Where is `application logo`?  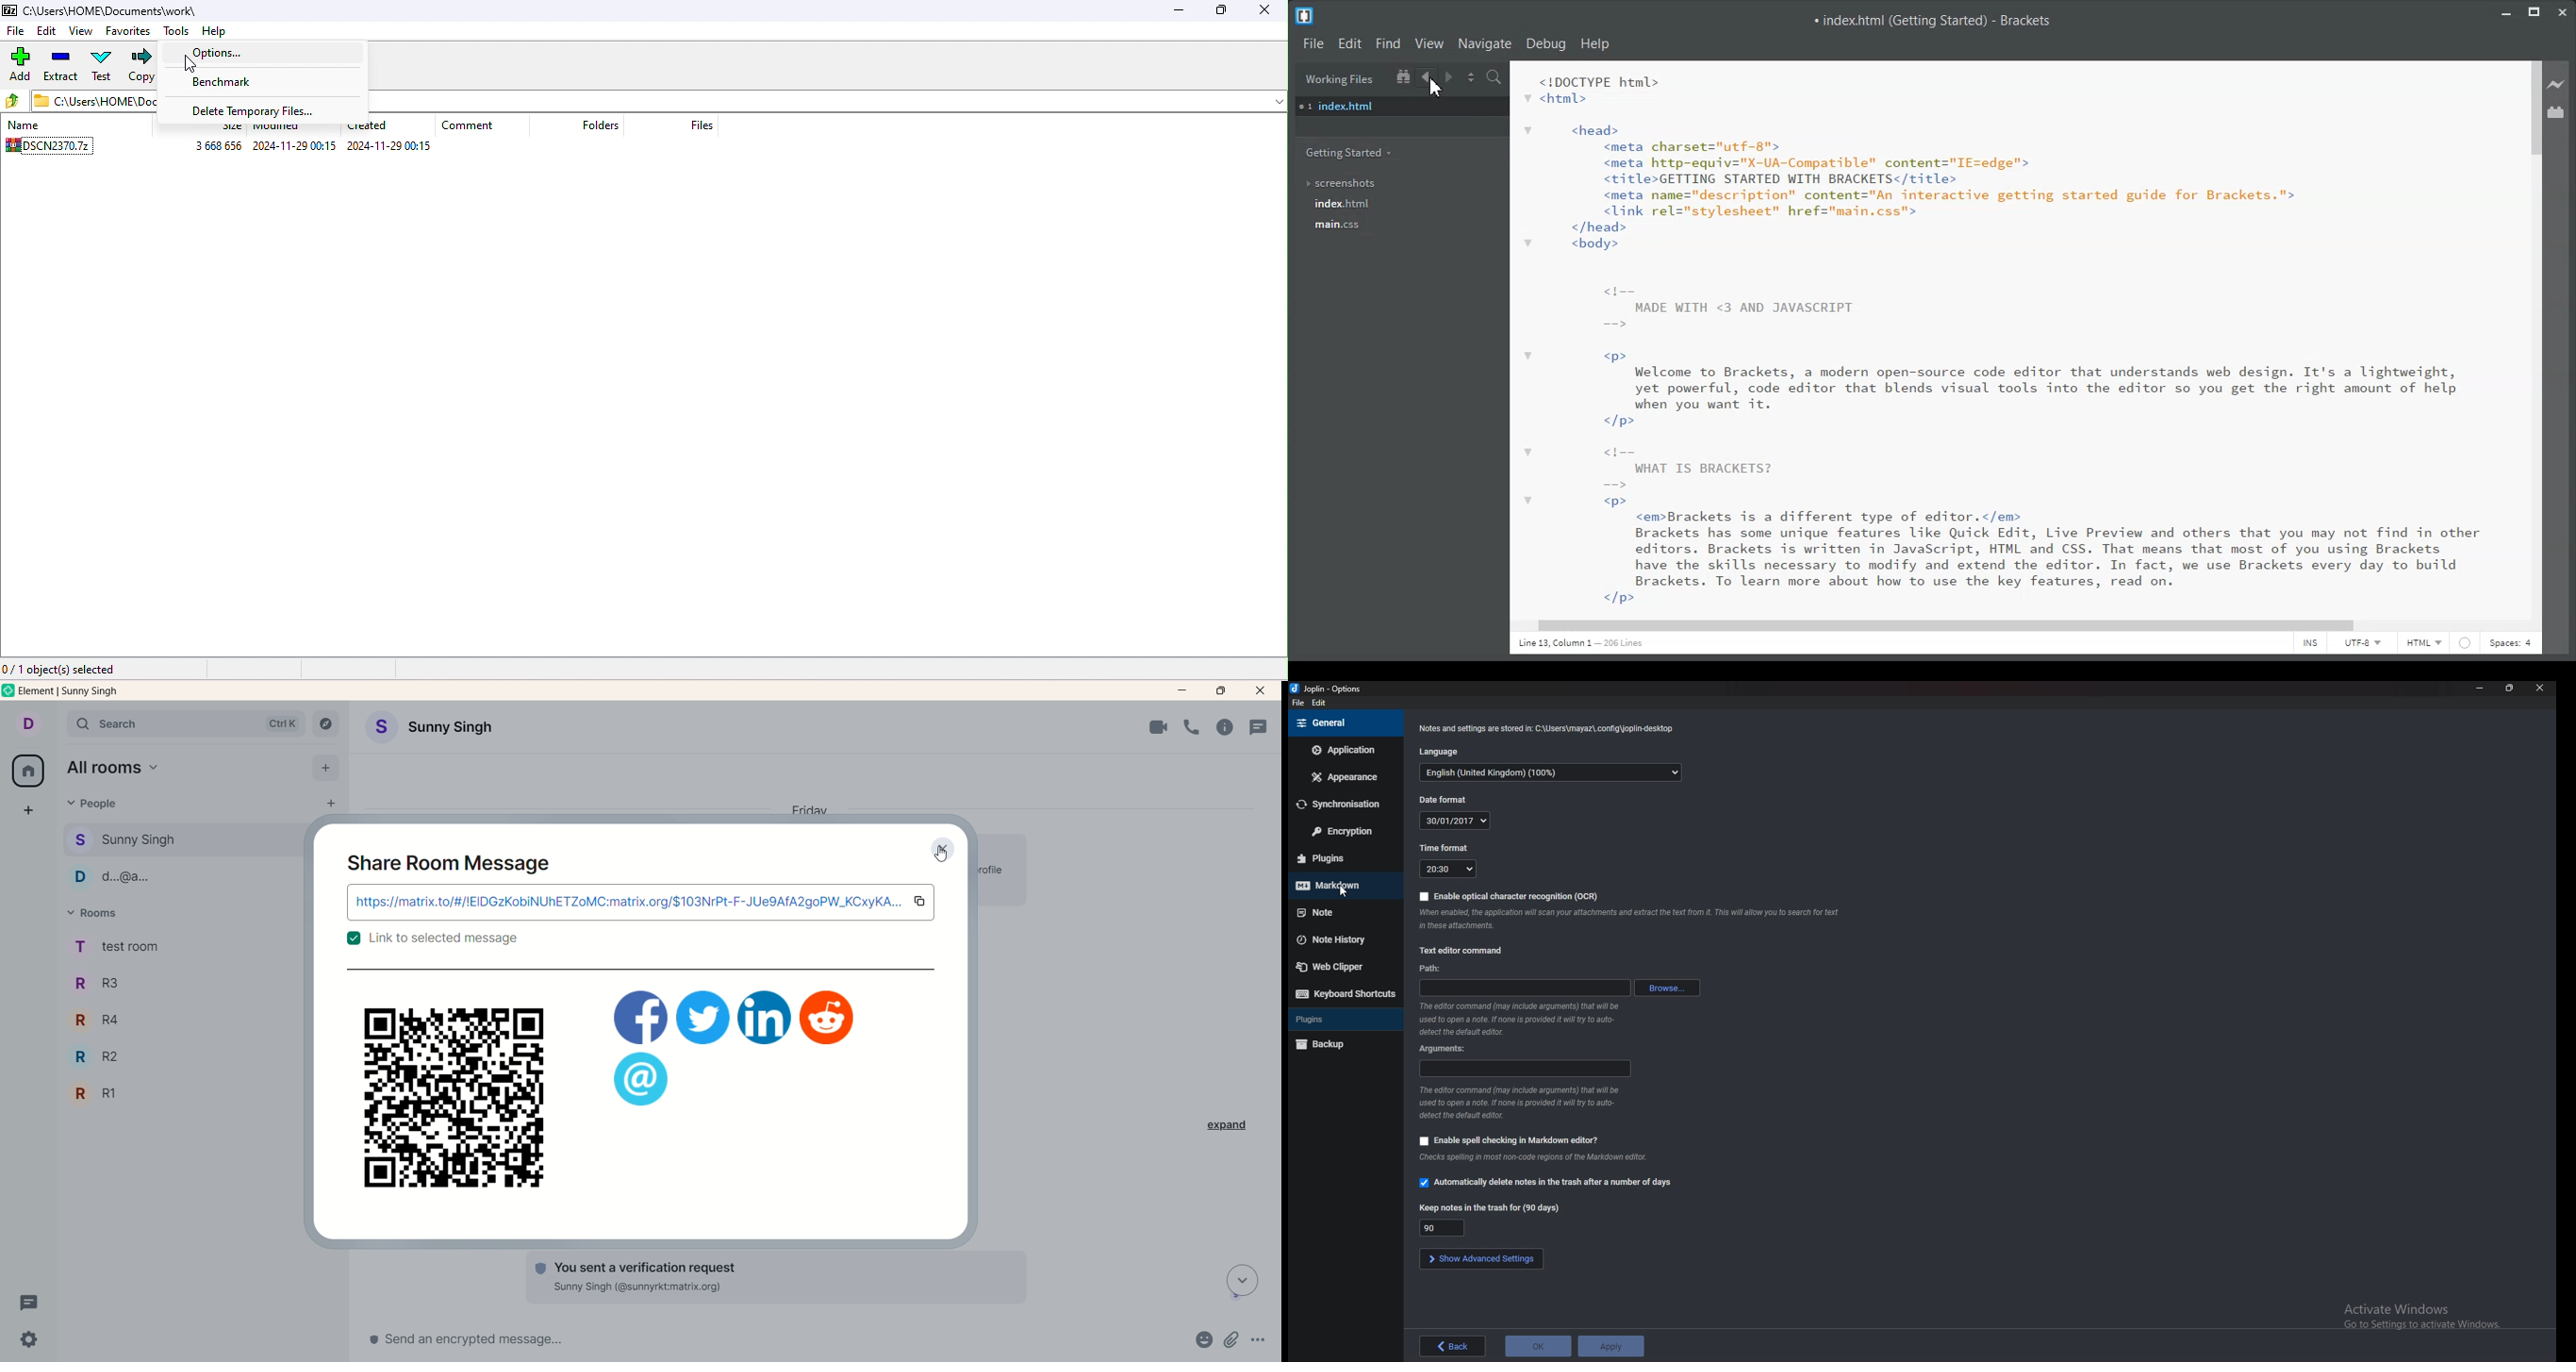 application logo is located at coordinates (641, 1080).